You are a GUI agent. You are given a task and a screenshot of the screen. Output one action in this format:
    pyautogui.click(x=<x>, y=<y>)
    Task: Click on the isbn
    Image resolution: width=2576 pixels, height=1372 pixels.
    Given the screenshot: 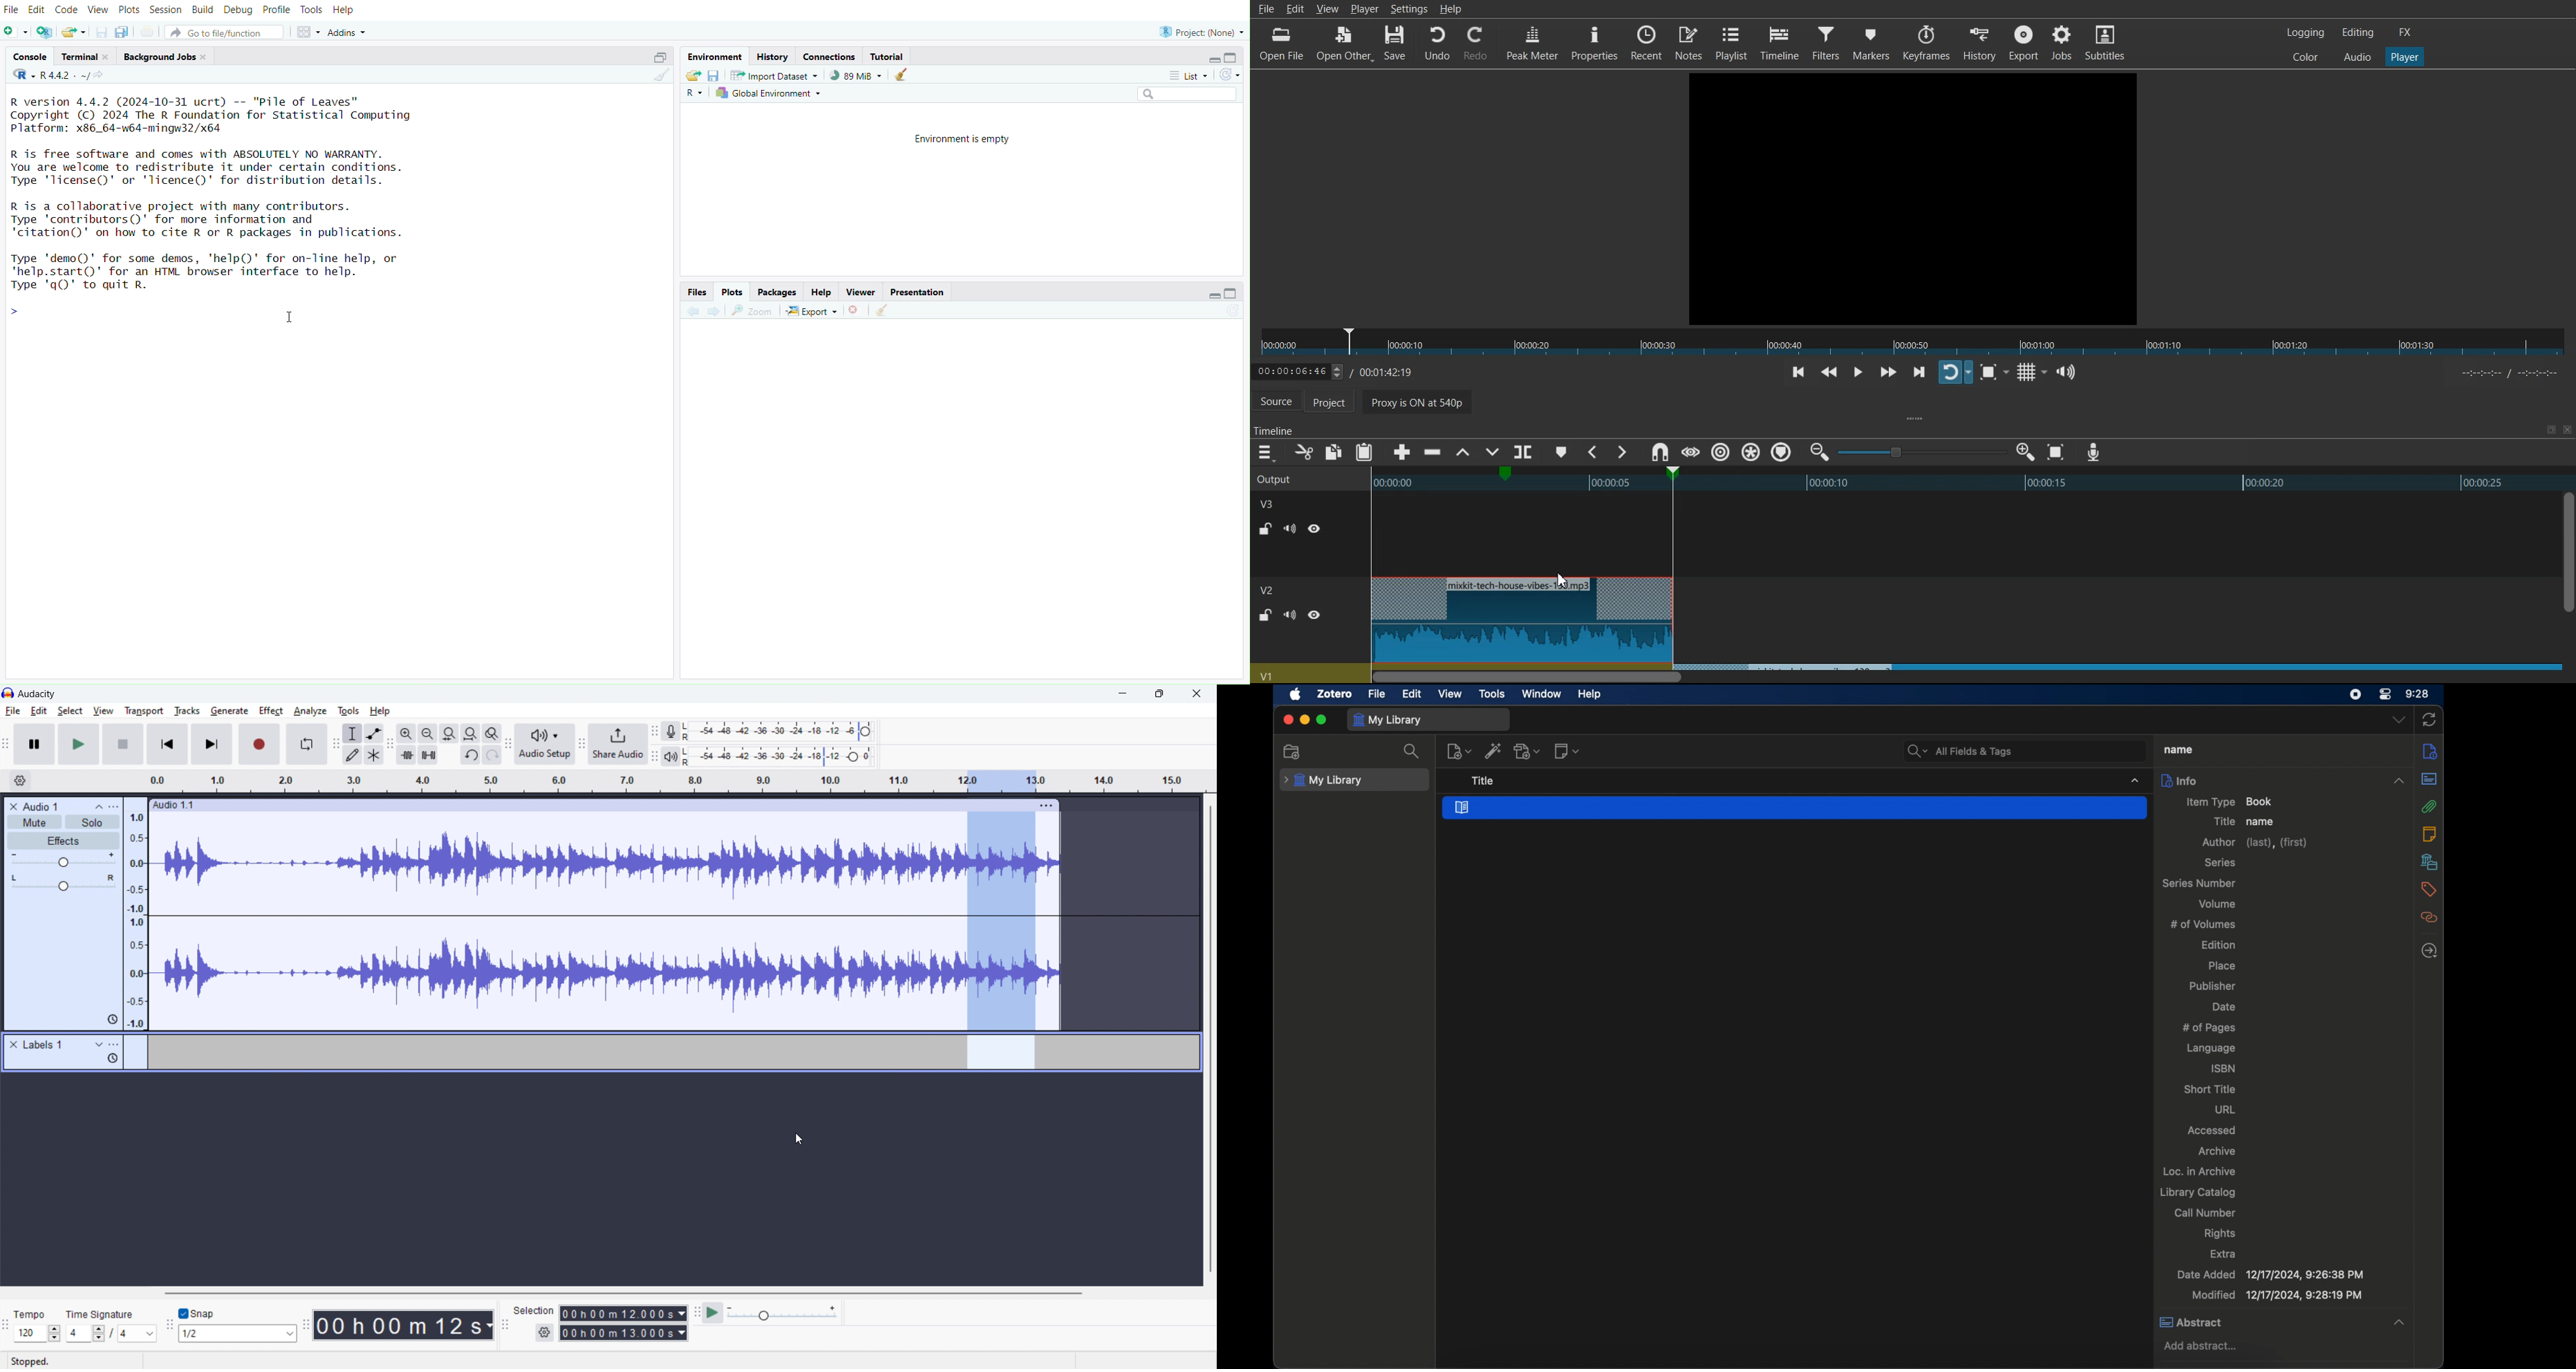 What is the action you would take?
    pyautogui.click(x=2224, y=1069)
    